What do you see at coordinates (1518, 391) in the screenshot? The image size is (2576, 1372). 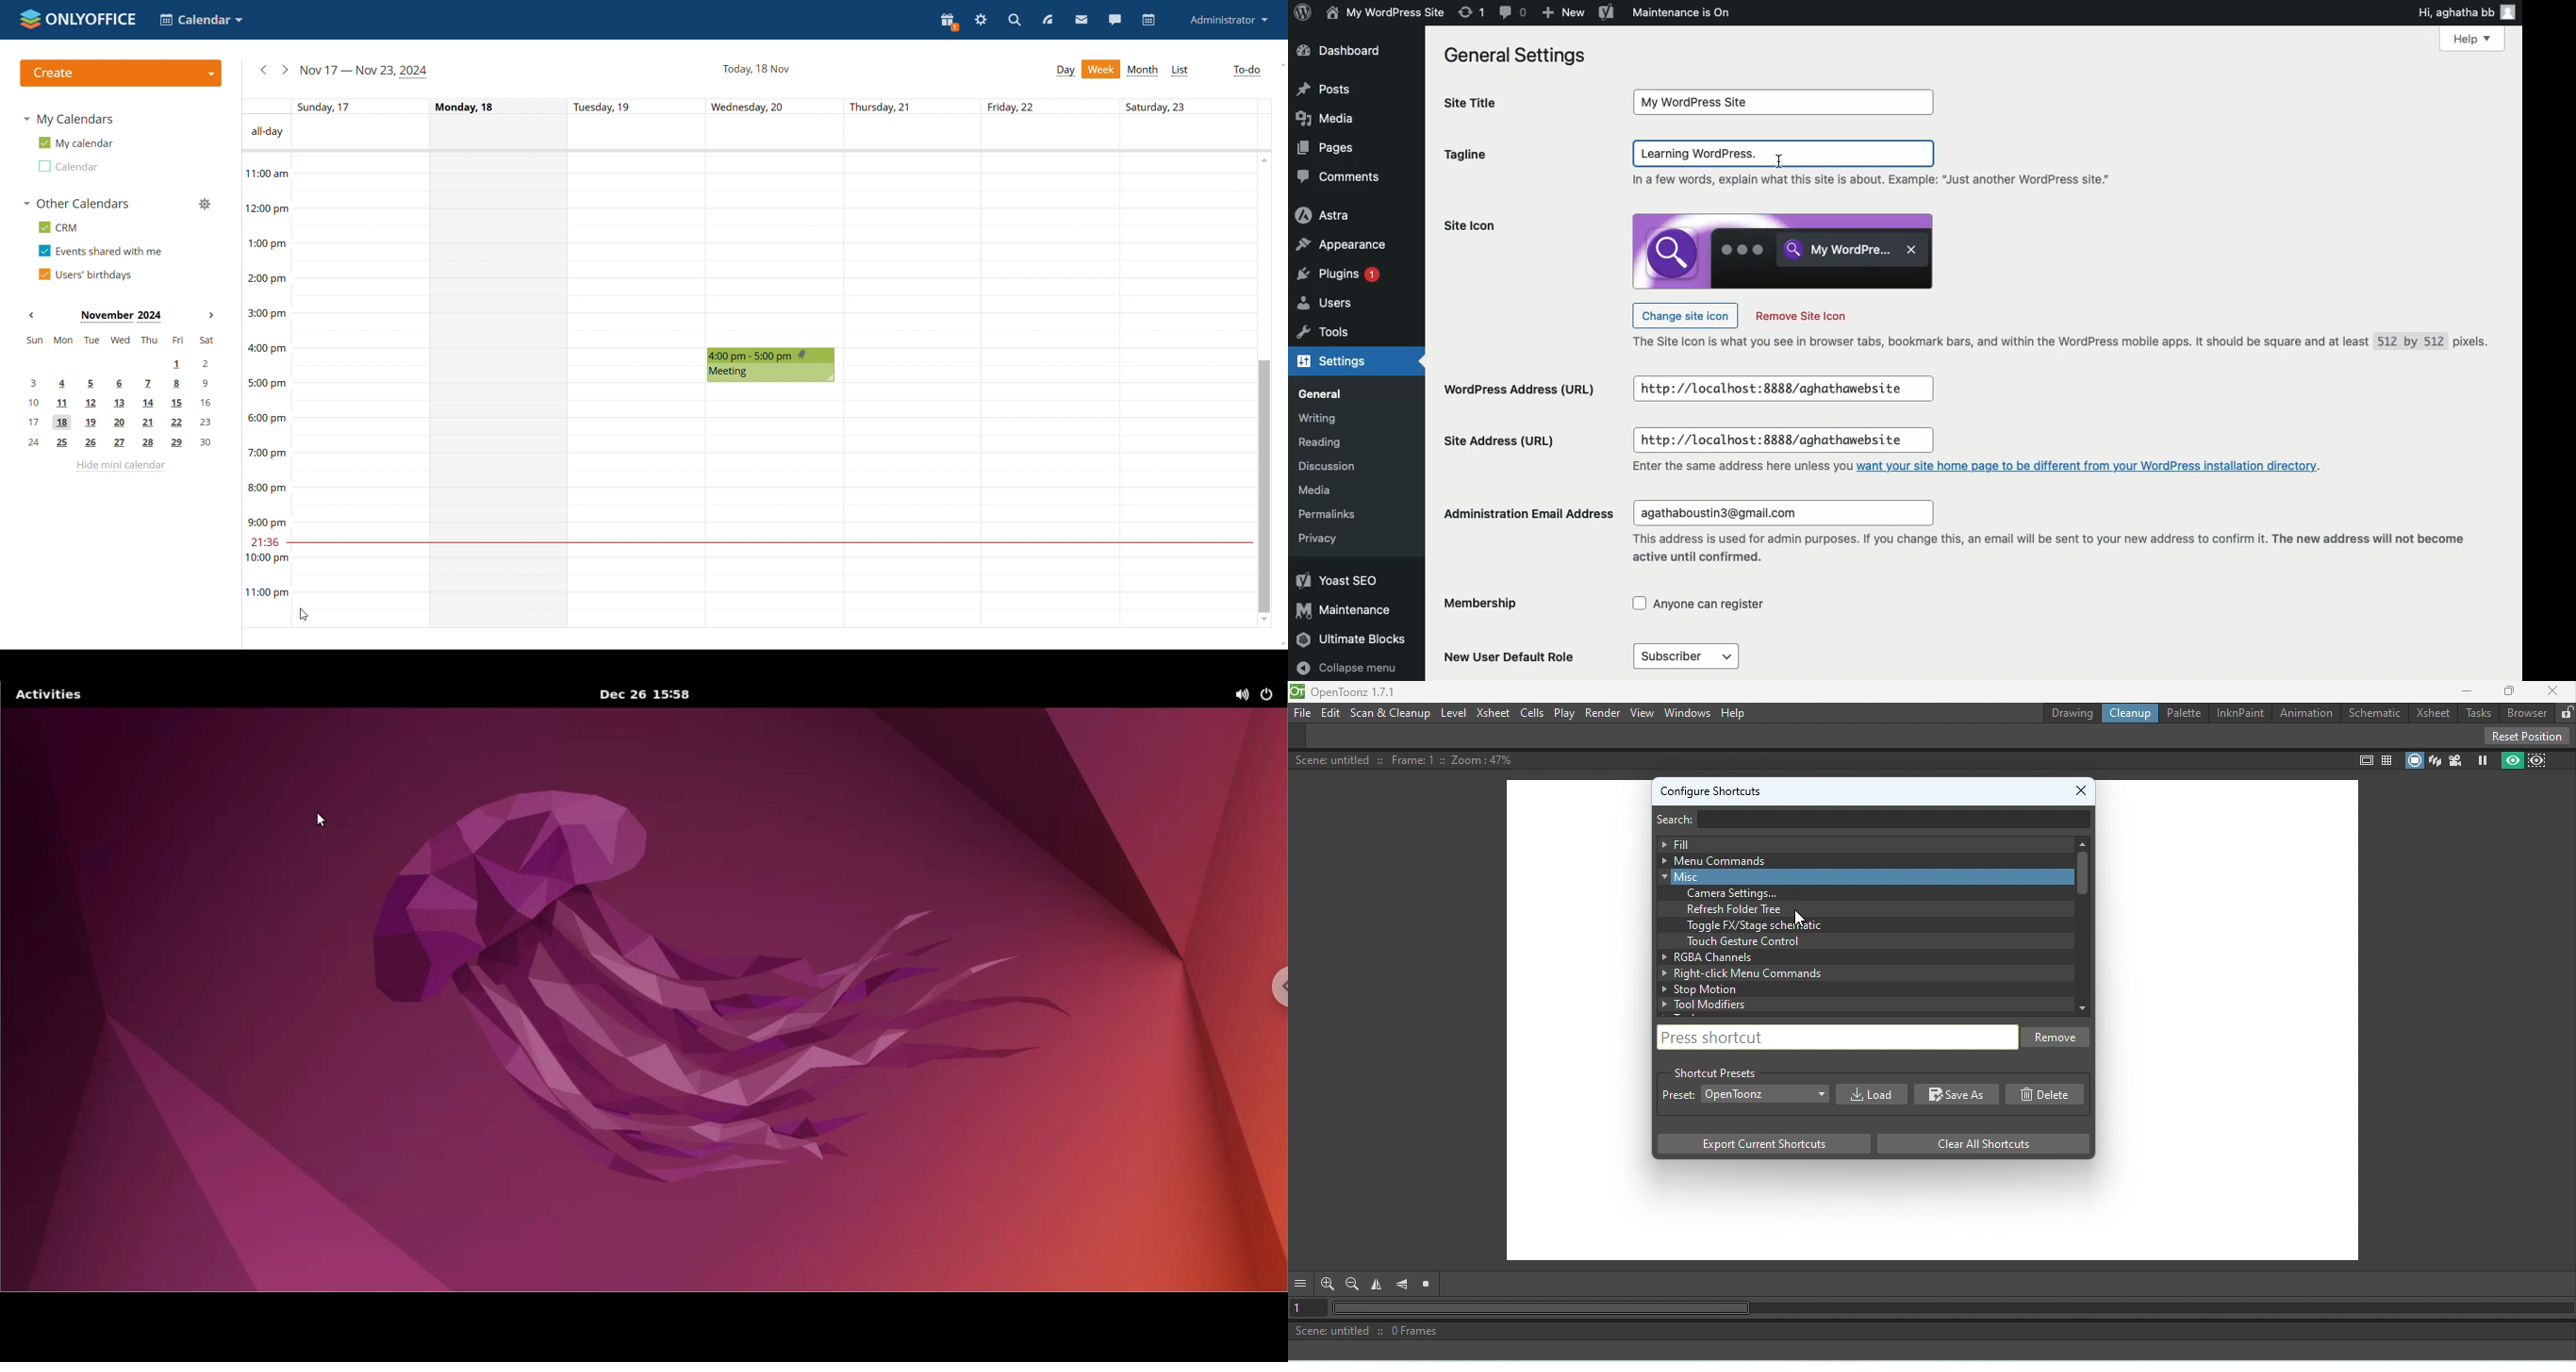 I see `Wordpress address` at bounding box center [1518, 391].